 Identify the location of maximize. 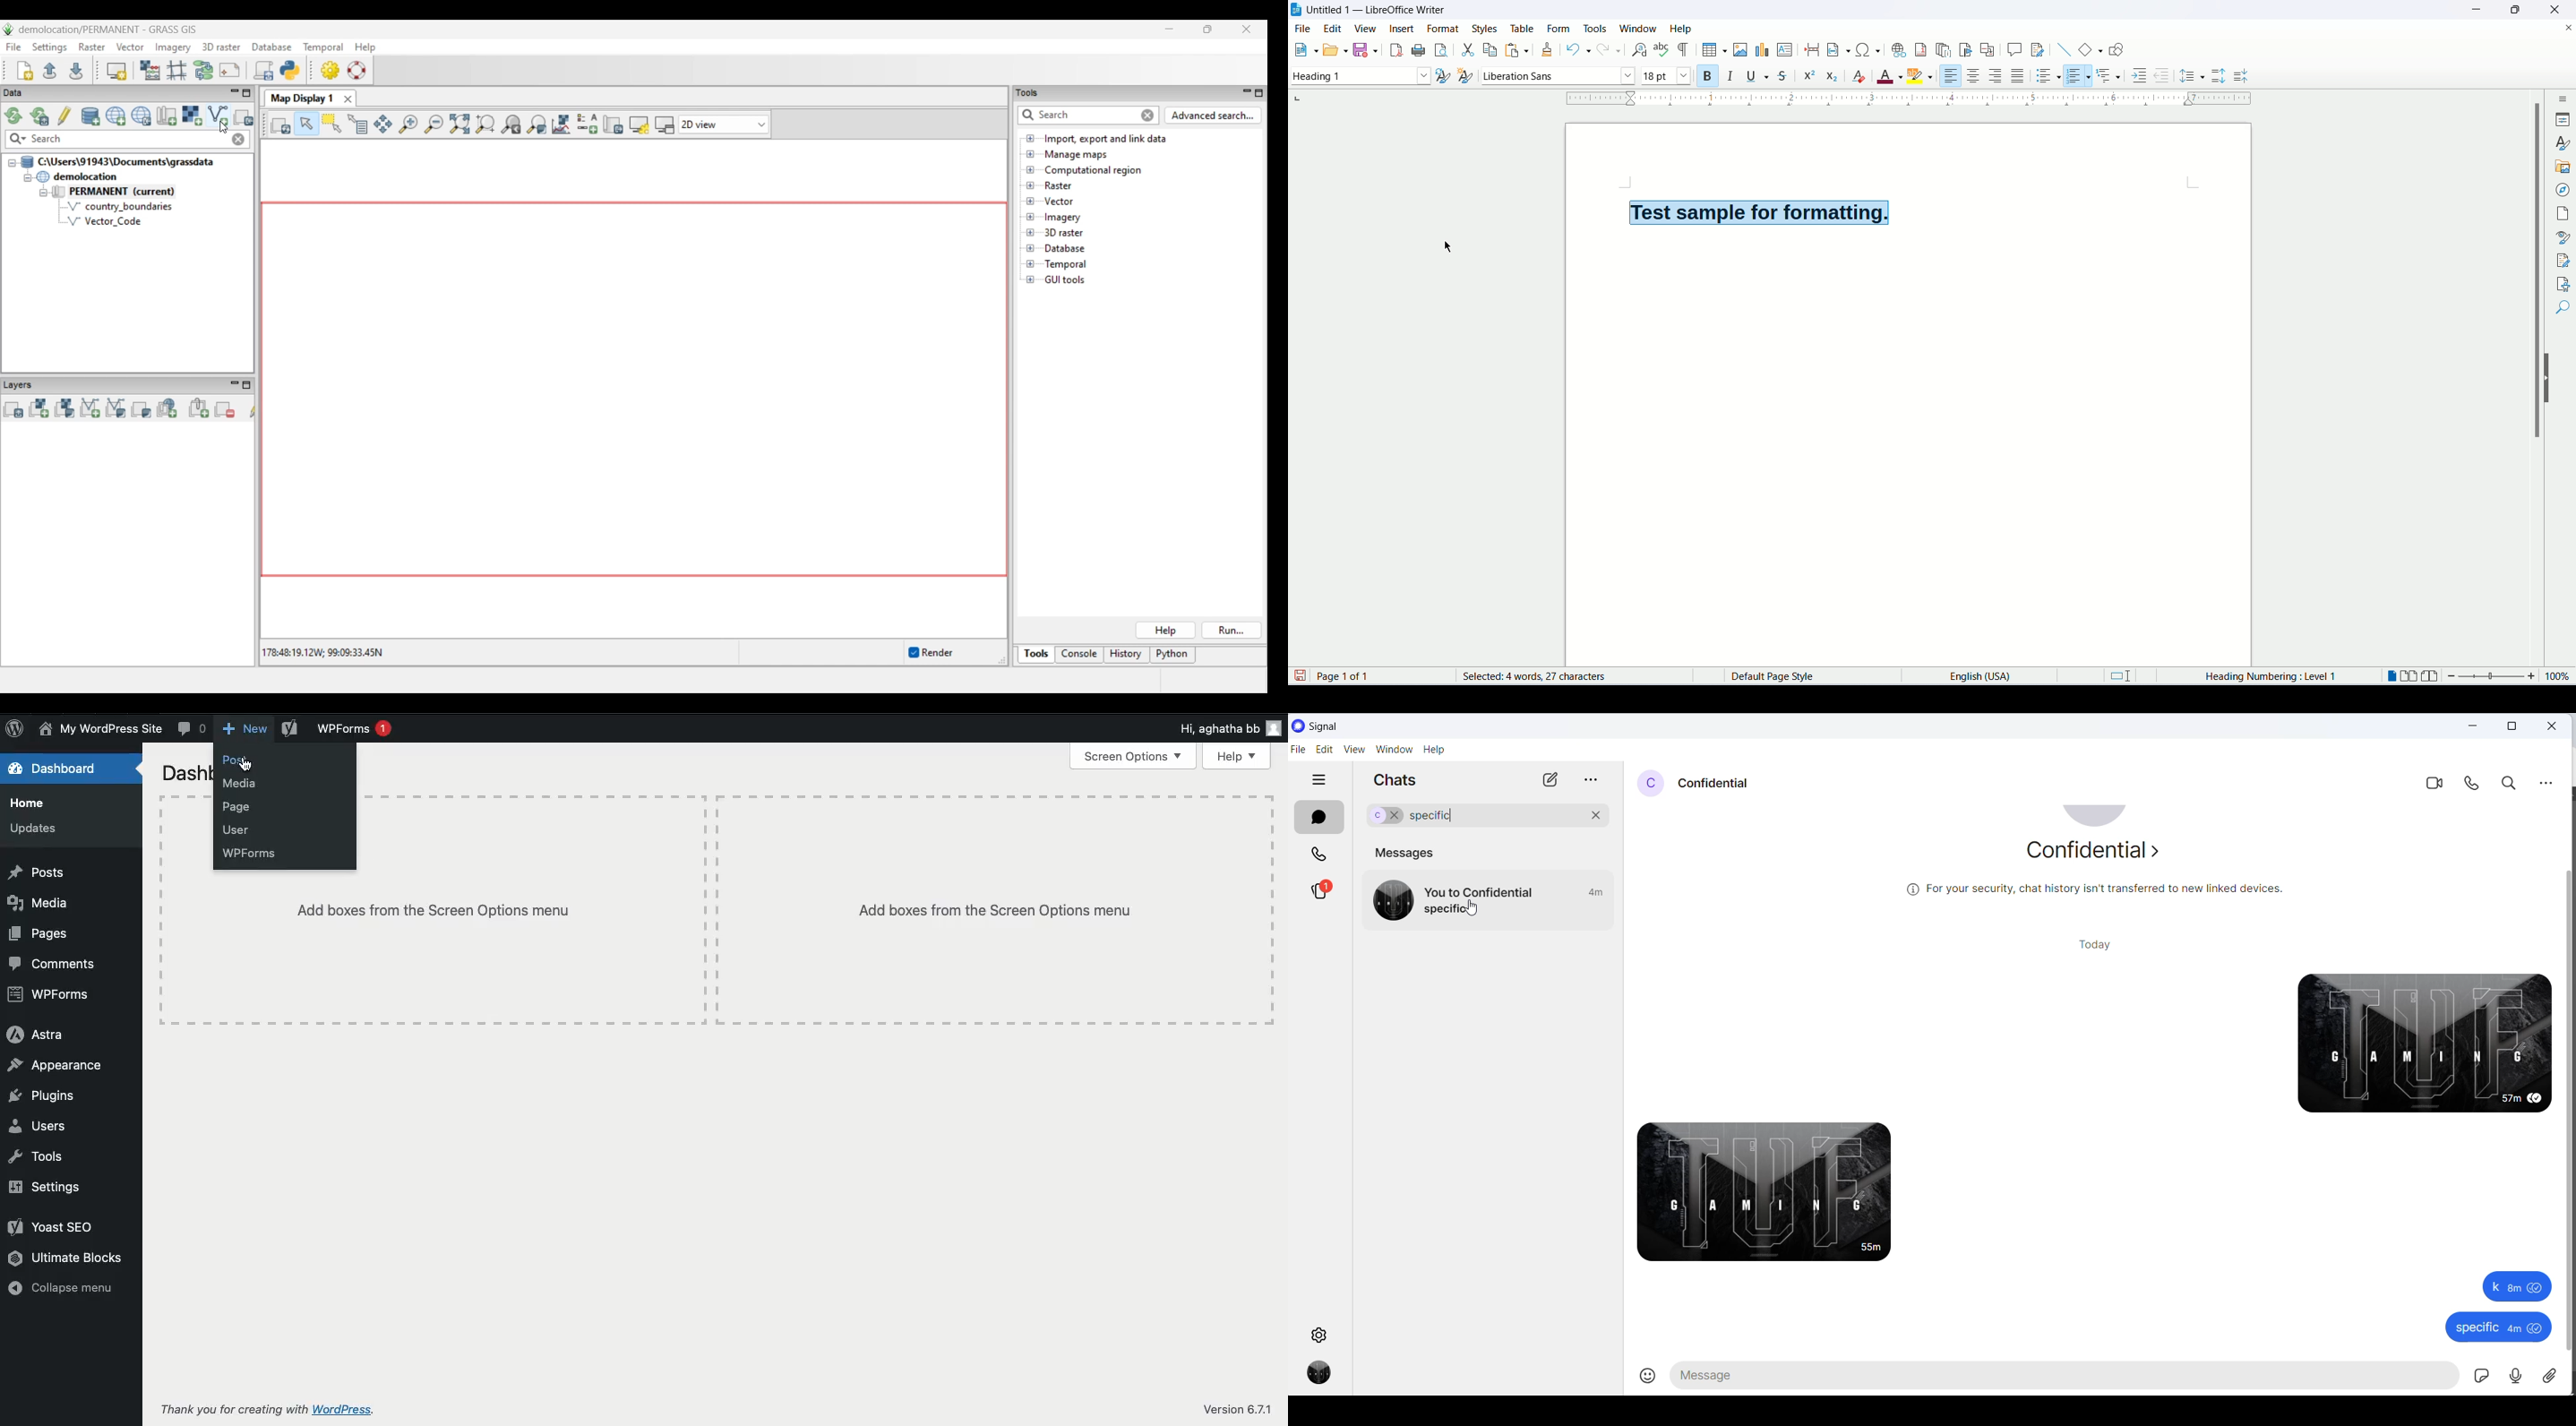
(2514, 727).